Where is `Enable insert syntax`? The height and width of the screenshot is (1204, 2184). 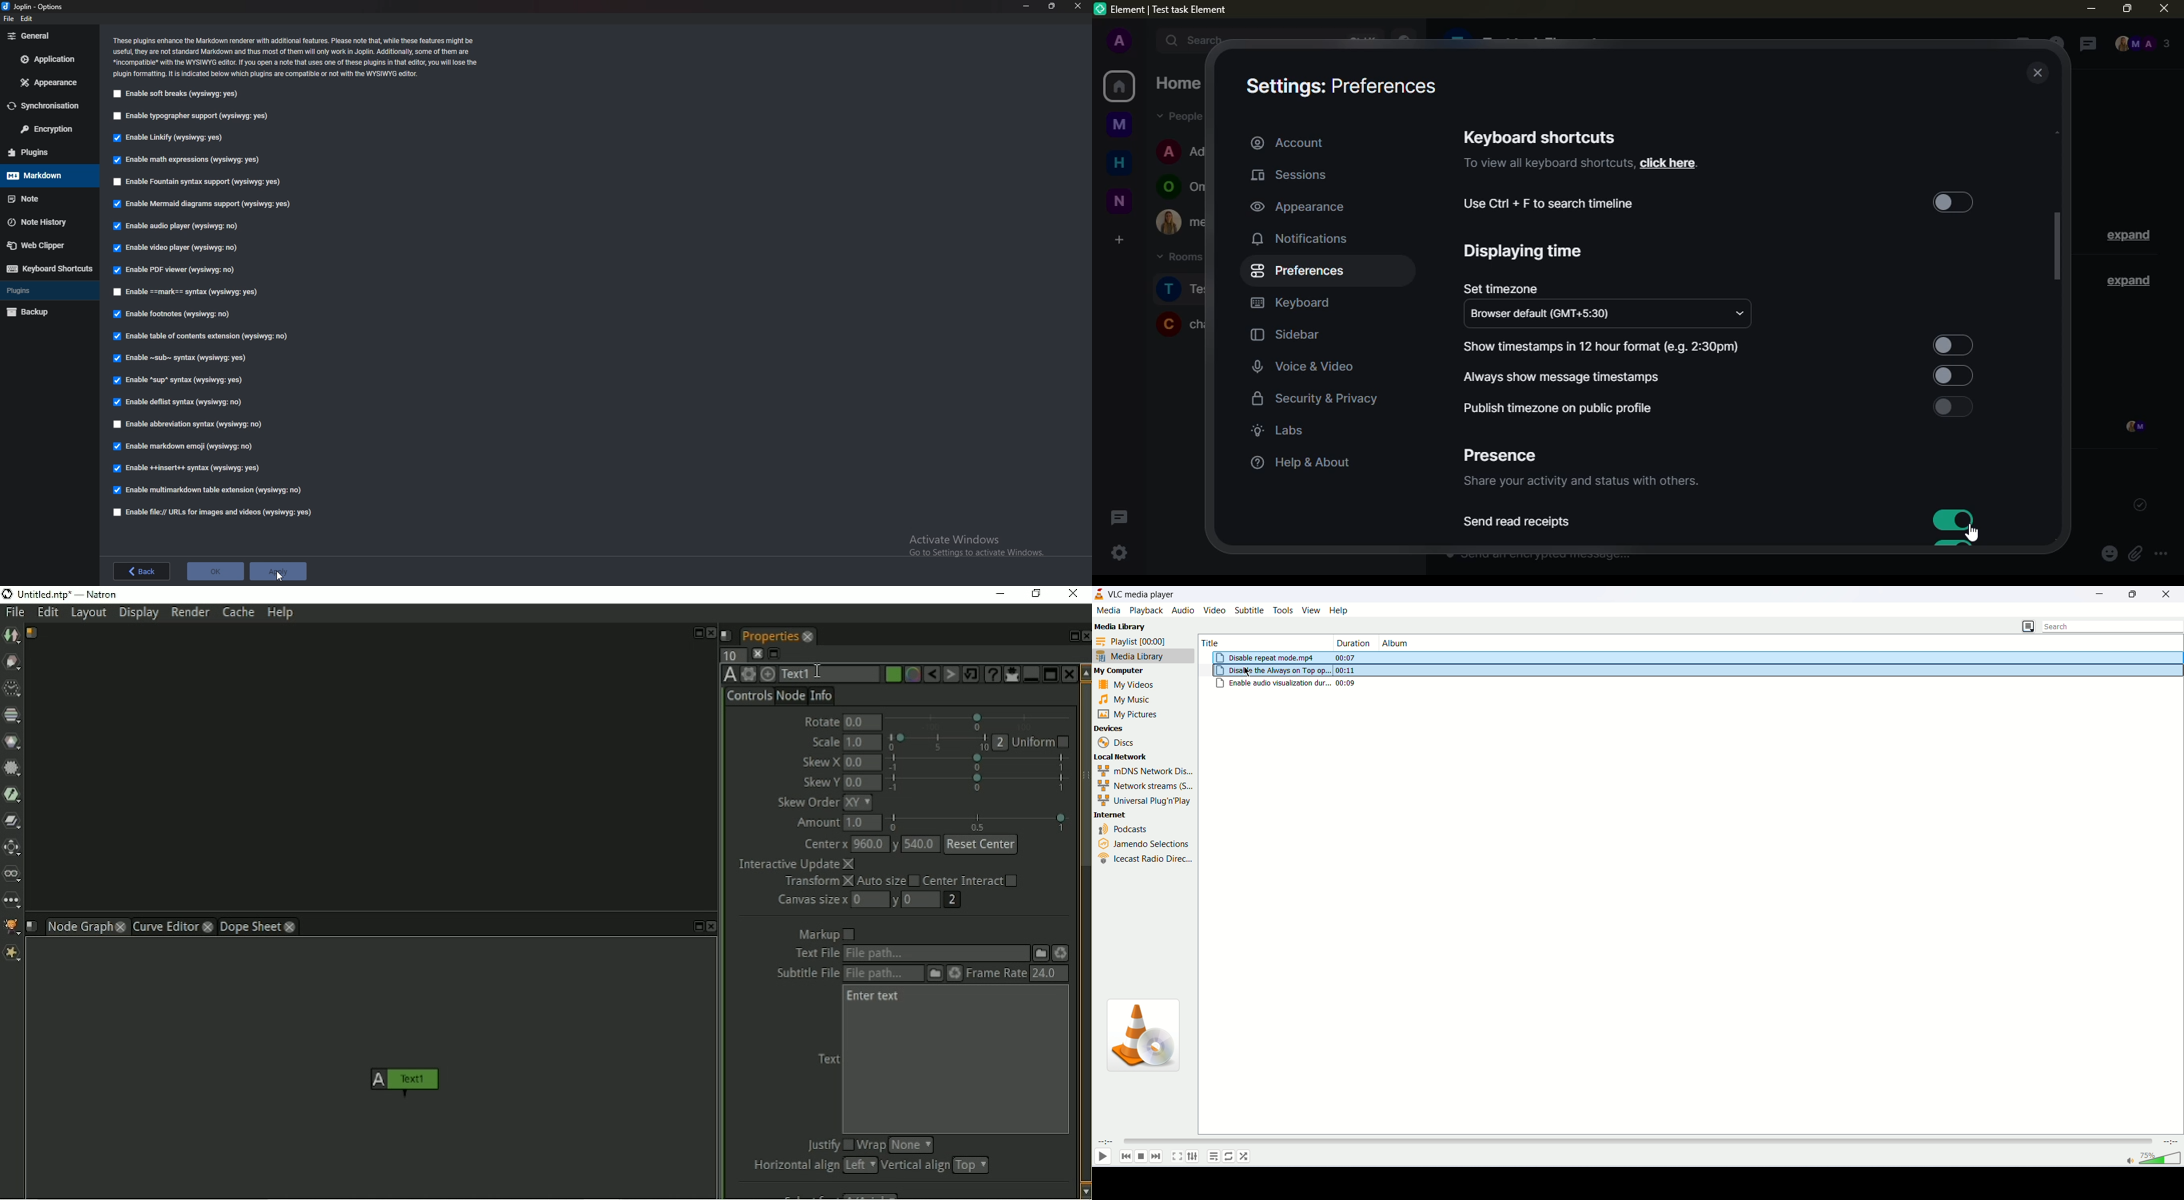
Enable insert syntax is located at coordinates (188, 469).